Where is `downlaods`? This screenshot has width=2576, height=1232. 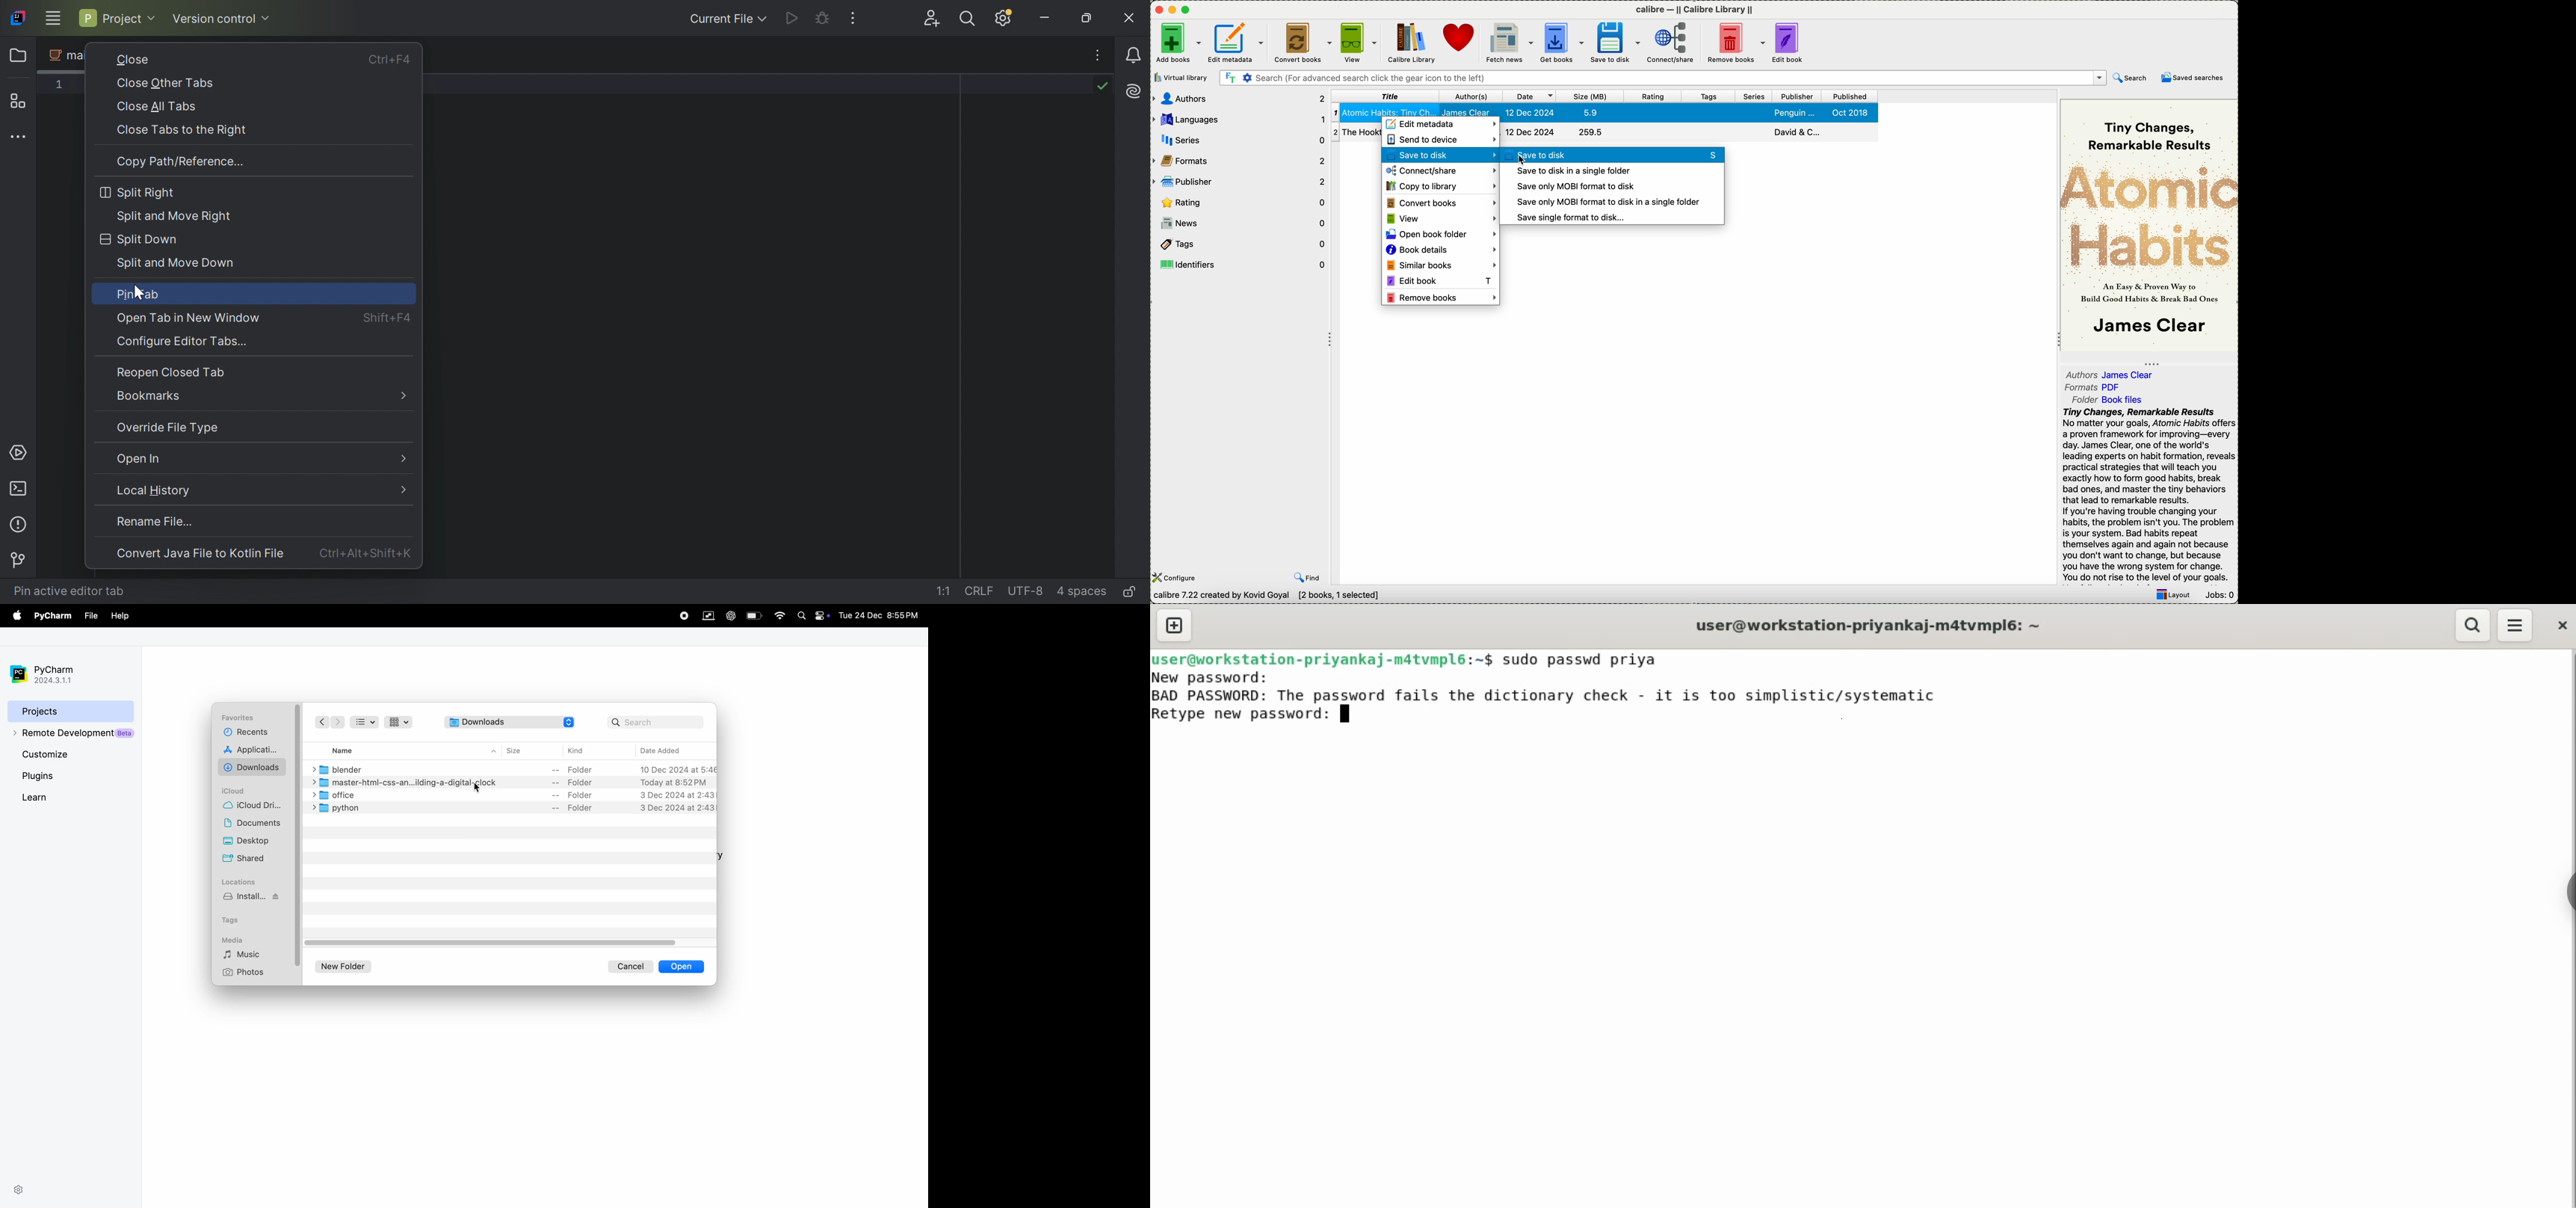 downlaods is located at coordinates (254, 767).